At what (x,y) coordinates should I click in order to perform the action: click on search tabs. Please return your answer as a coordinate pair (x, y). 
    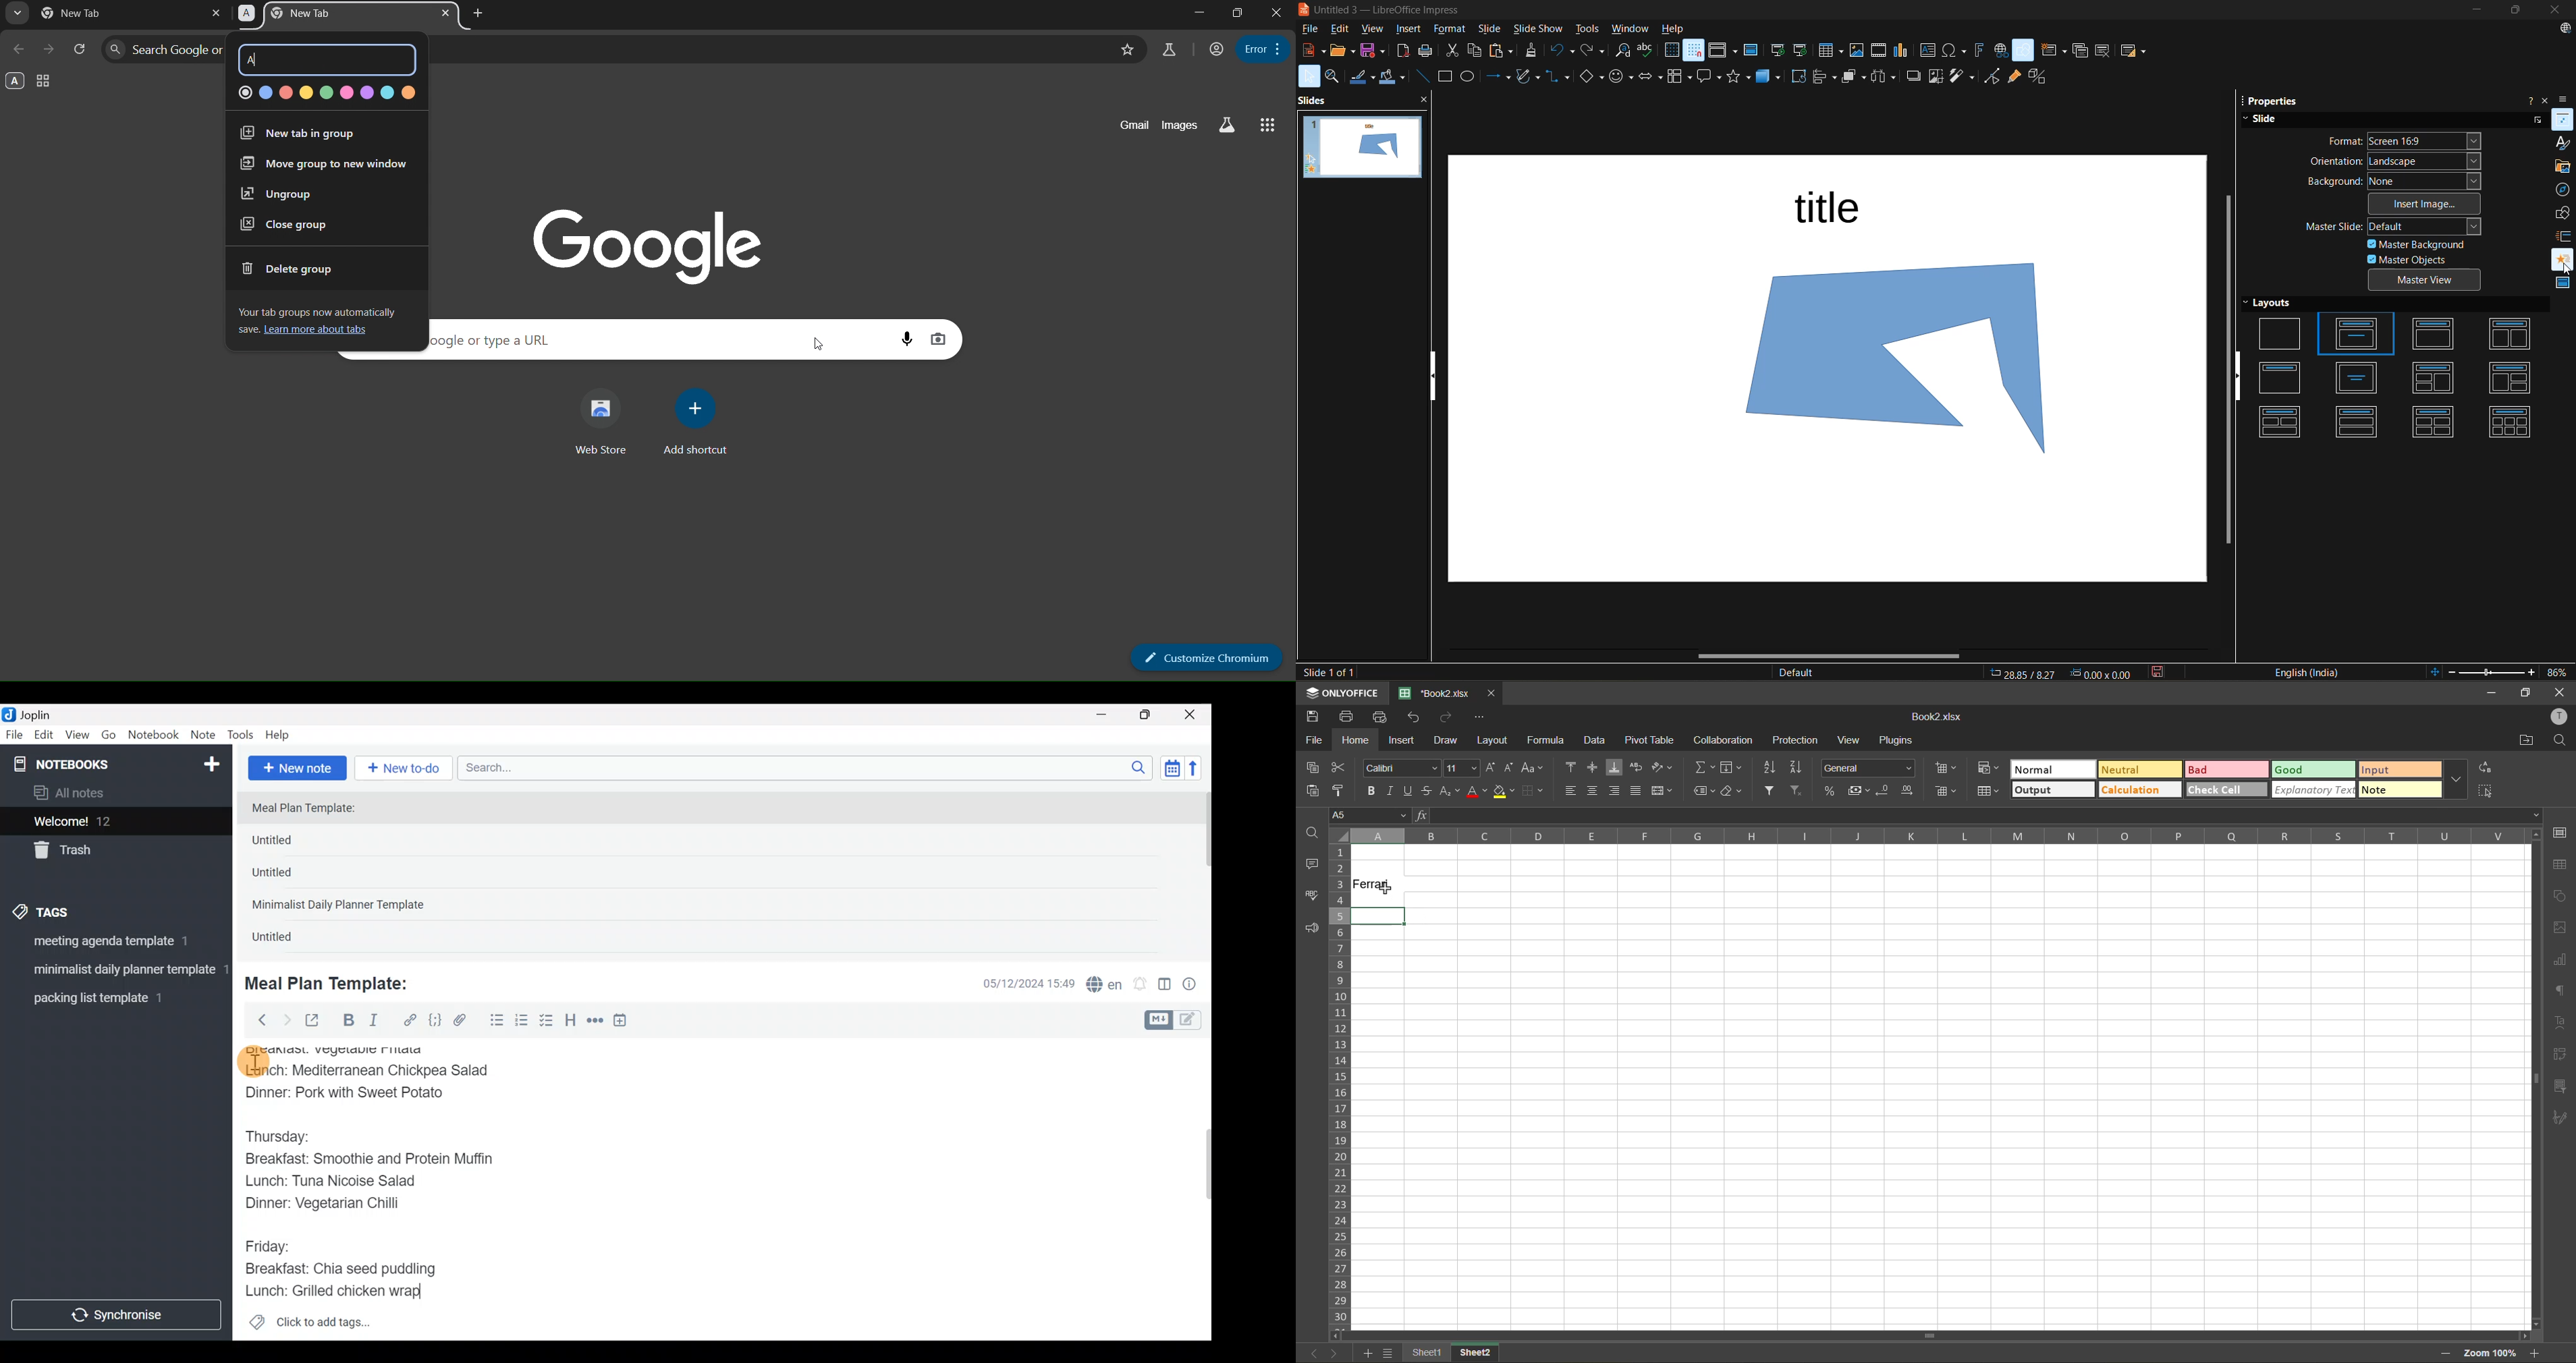
    Looking at the image, I should click on (20, 15).